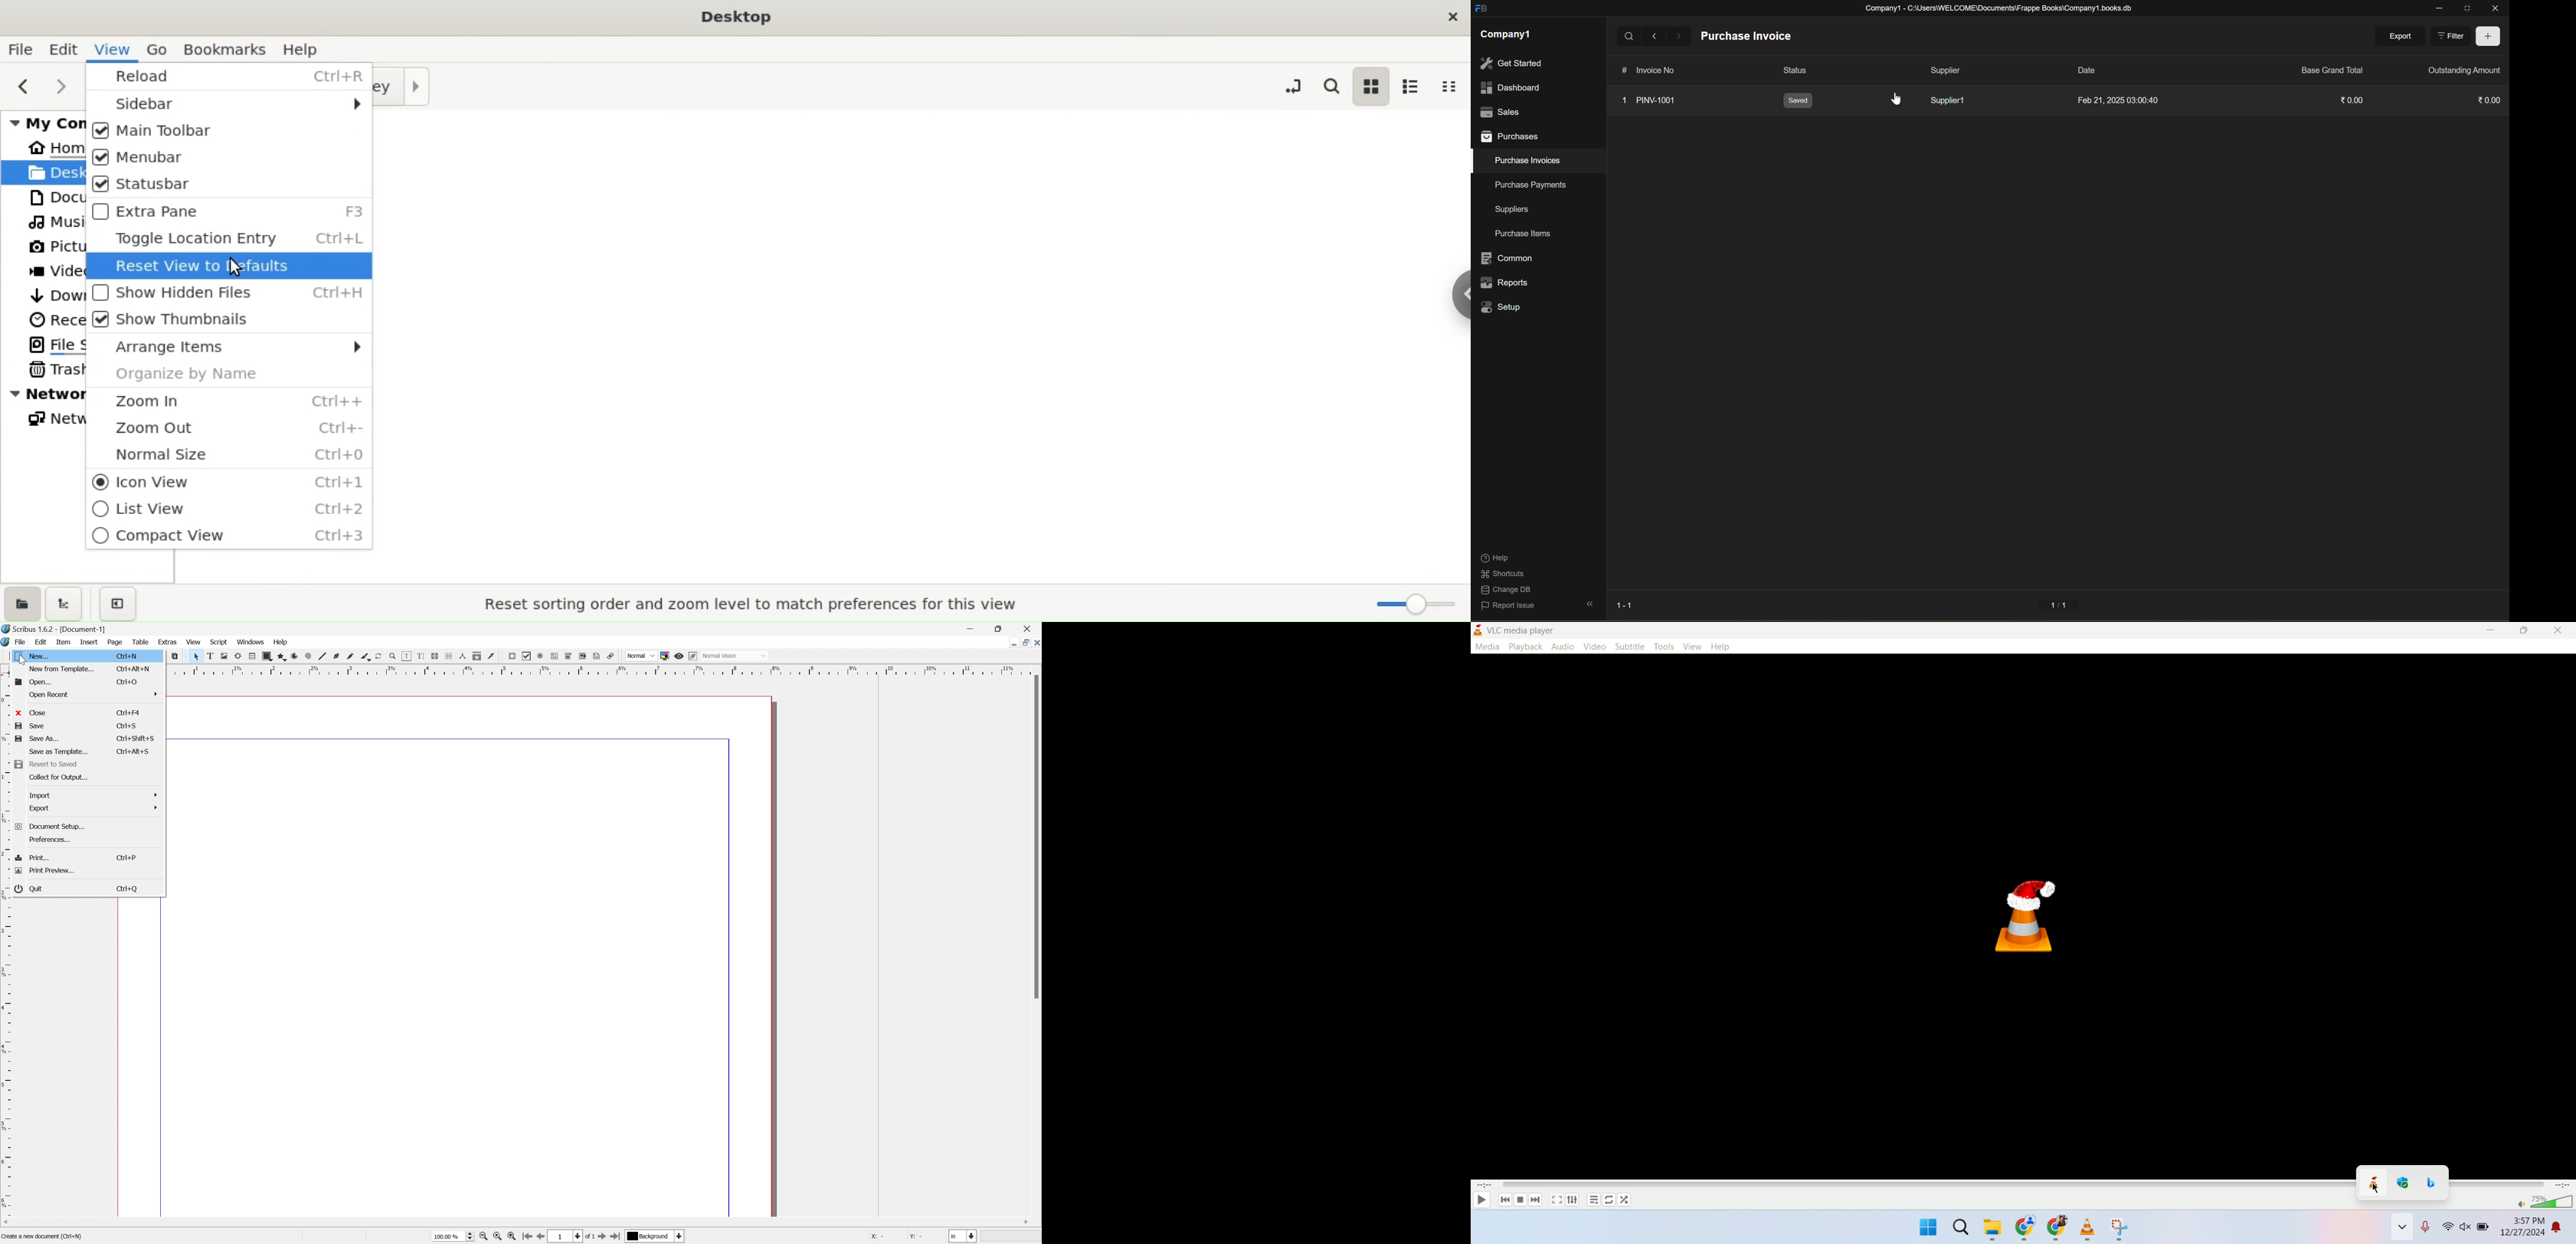  Describe the element at coordinates (392, 655) in the screenshot. I see `Zoom in or out` at that location.